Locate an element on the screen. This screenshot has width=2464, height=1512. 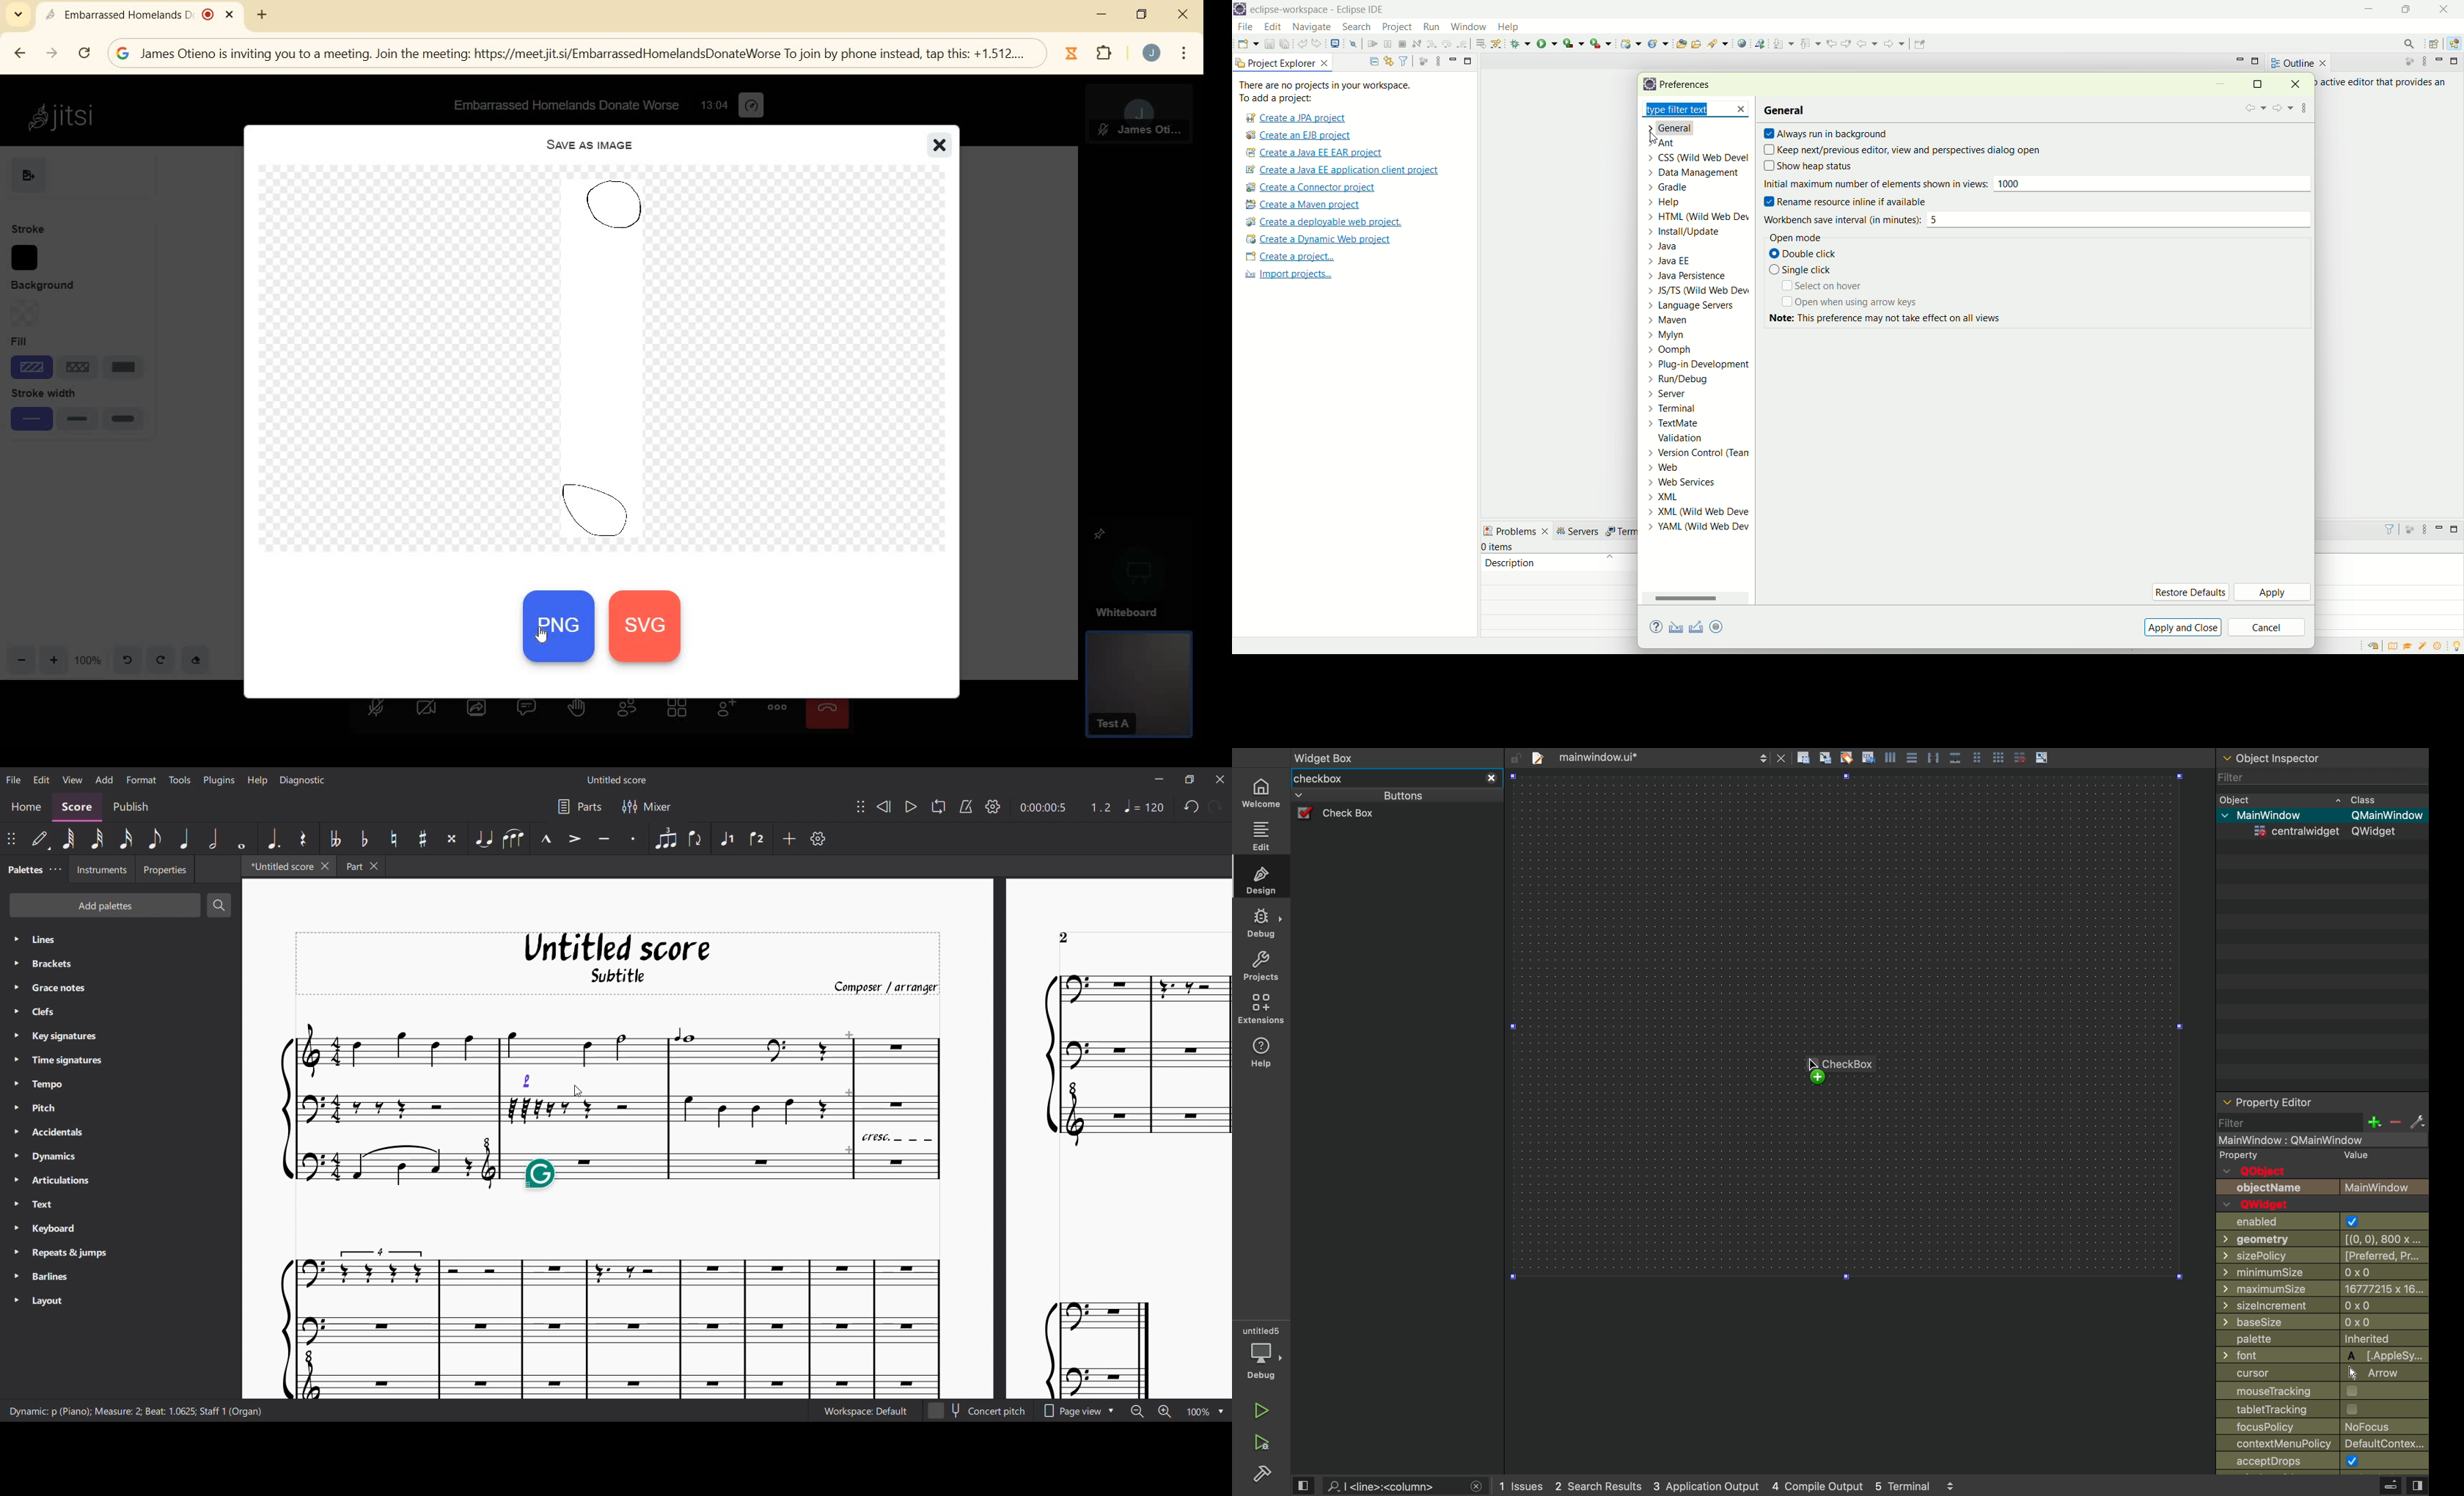
Palettes, current tab is located at coordinates (24, 869).